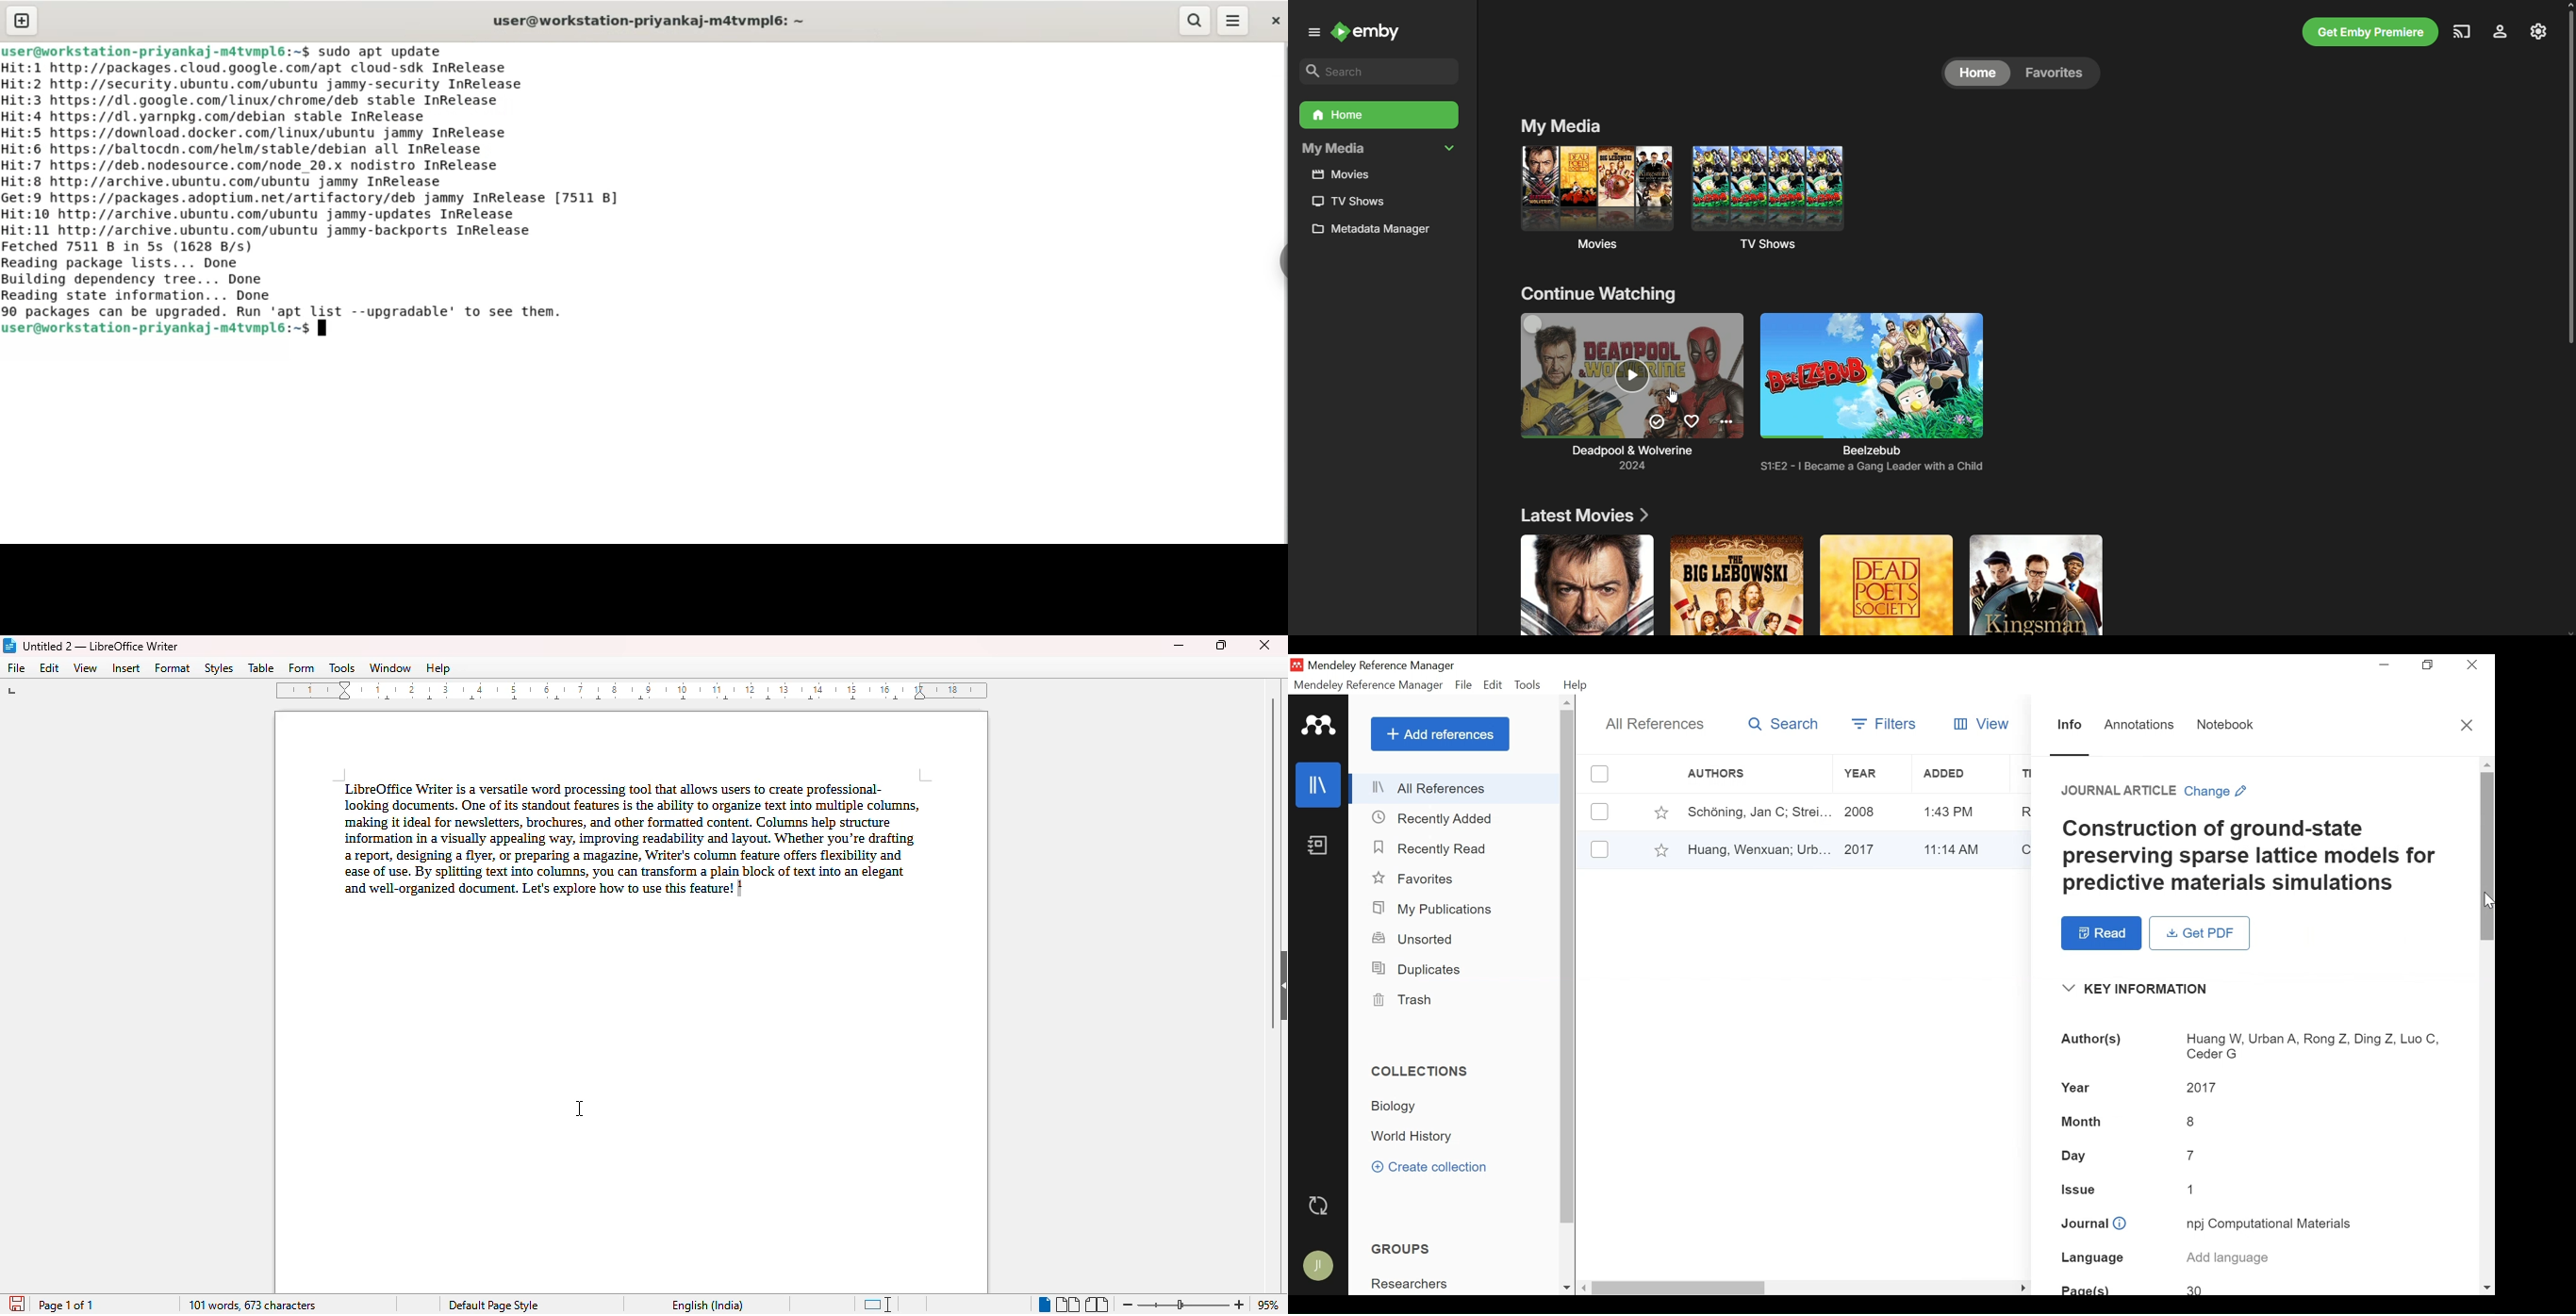  I want to click on Vertical Scroll bar, so click(1681, 1289).